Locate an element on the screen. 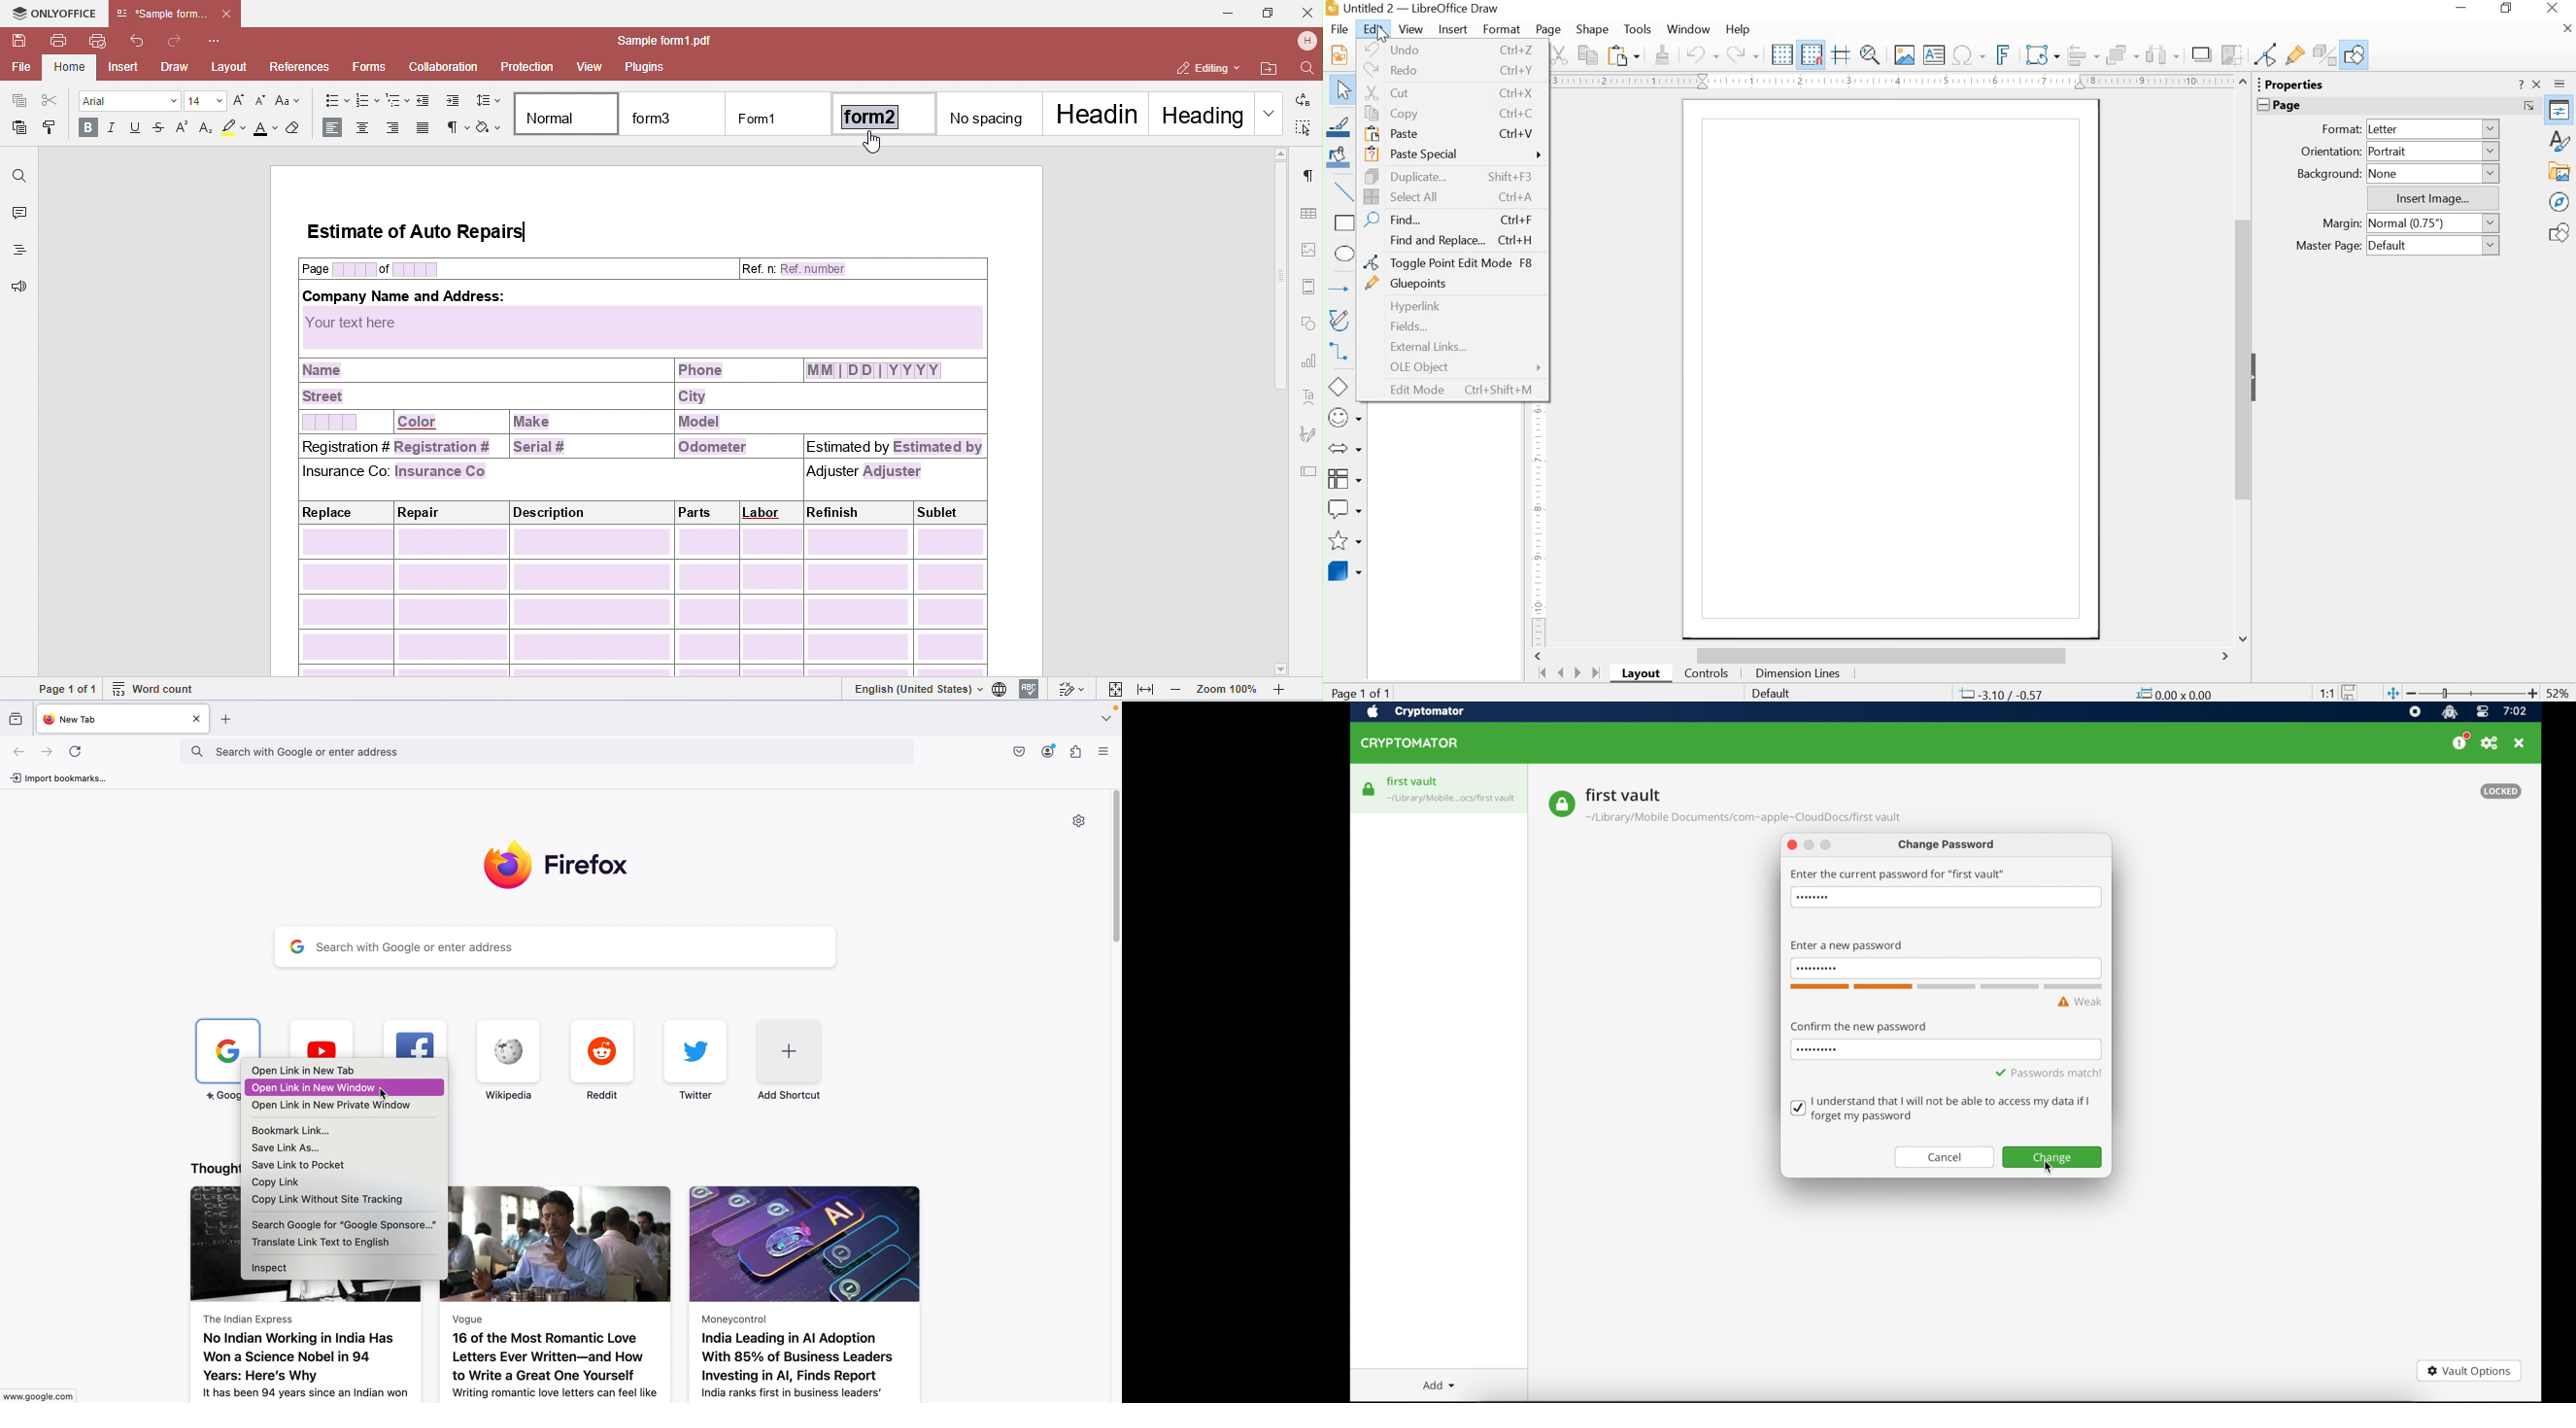 The height and width of the screenshot is (1428, 2576). Toggle Point Edit Mode (F8) is located at coordinates (2268, 54).